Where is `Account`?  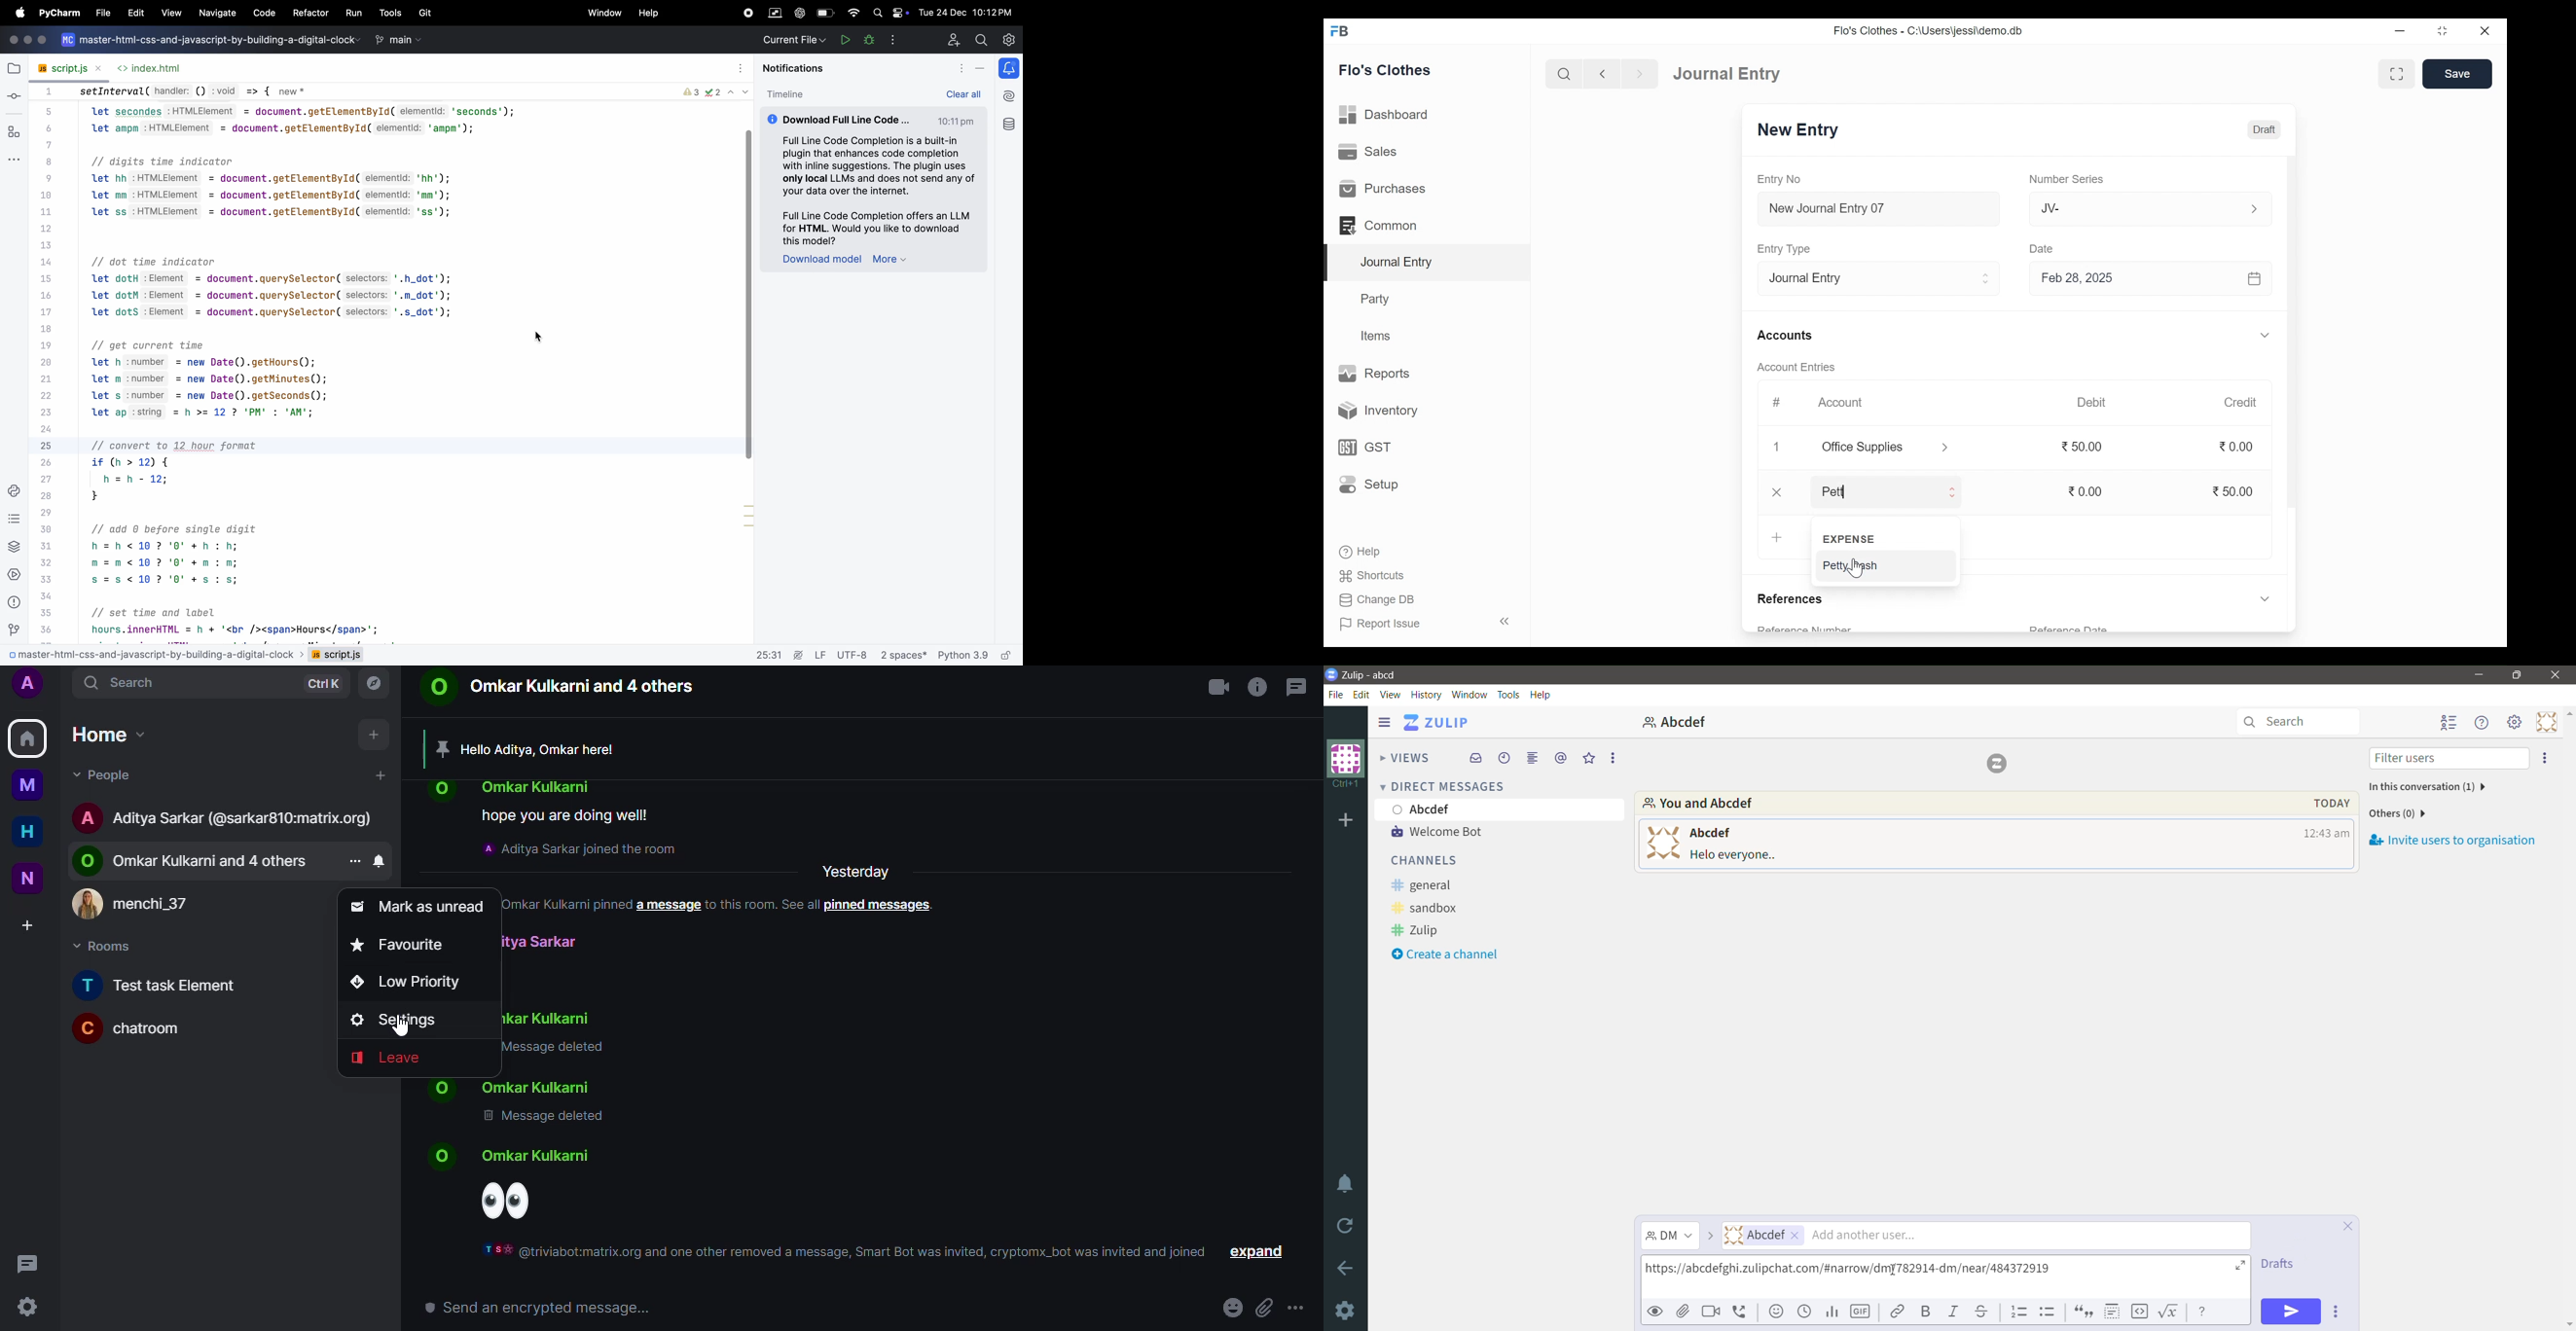
Account is located at coordinates (1840, 401).